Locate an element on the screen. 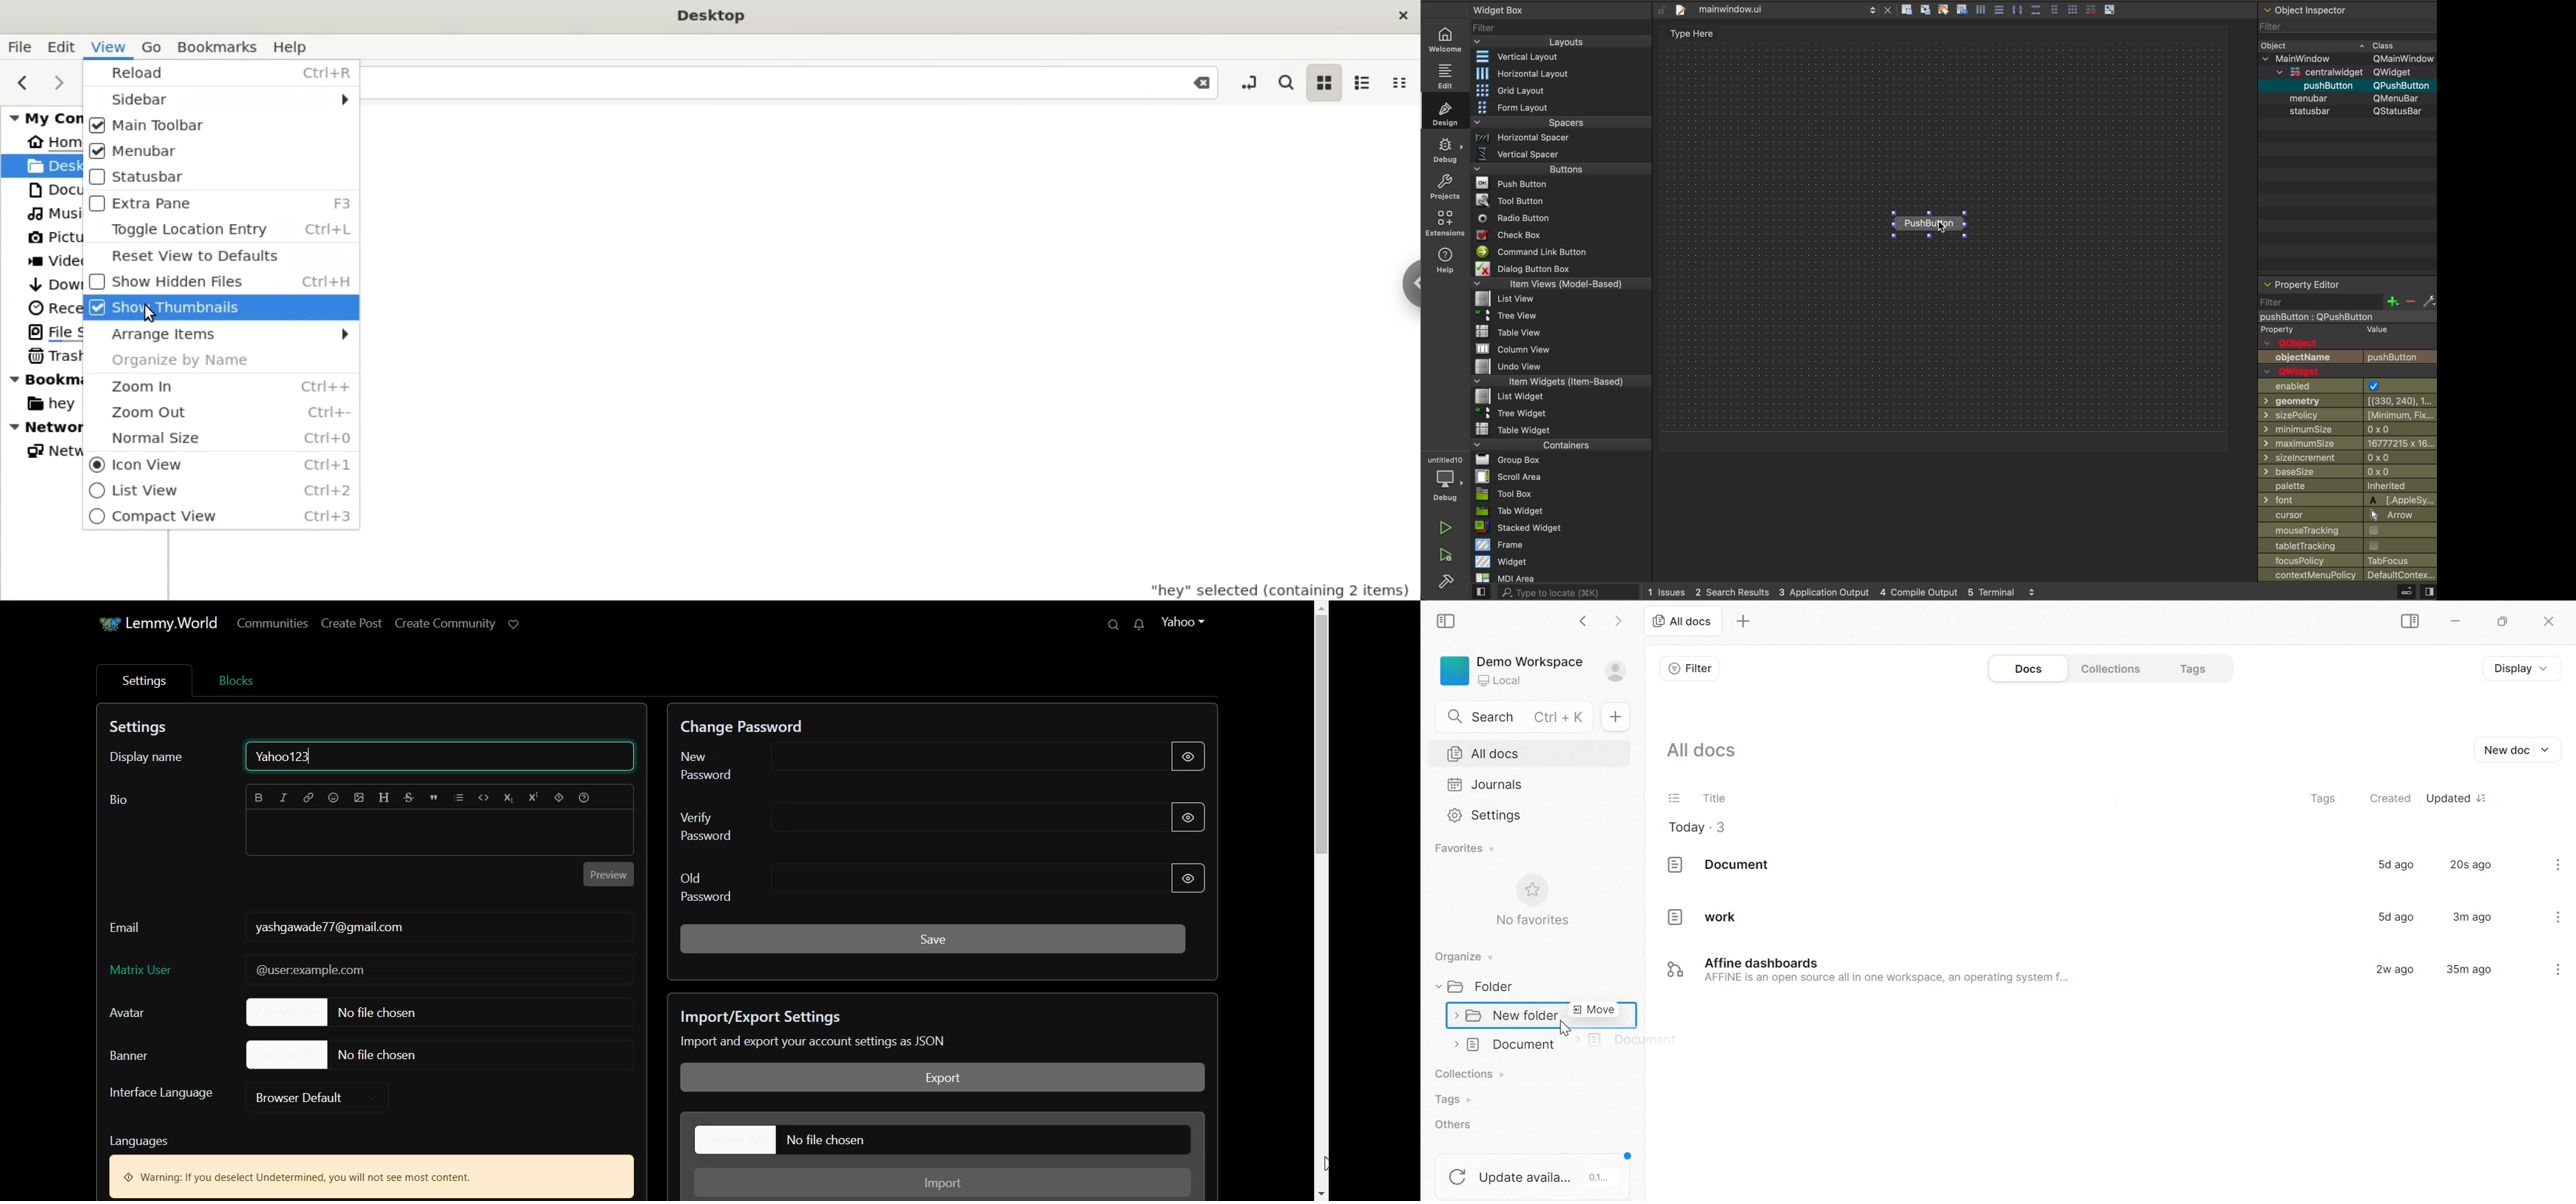  Text is located at coordinates (371, 1163).